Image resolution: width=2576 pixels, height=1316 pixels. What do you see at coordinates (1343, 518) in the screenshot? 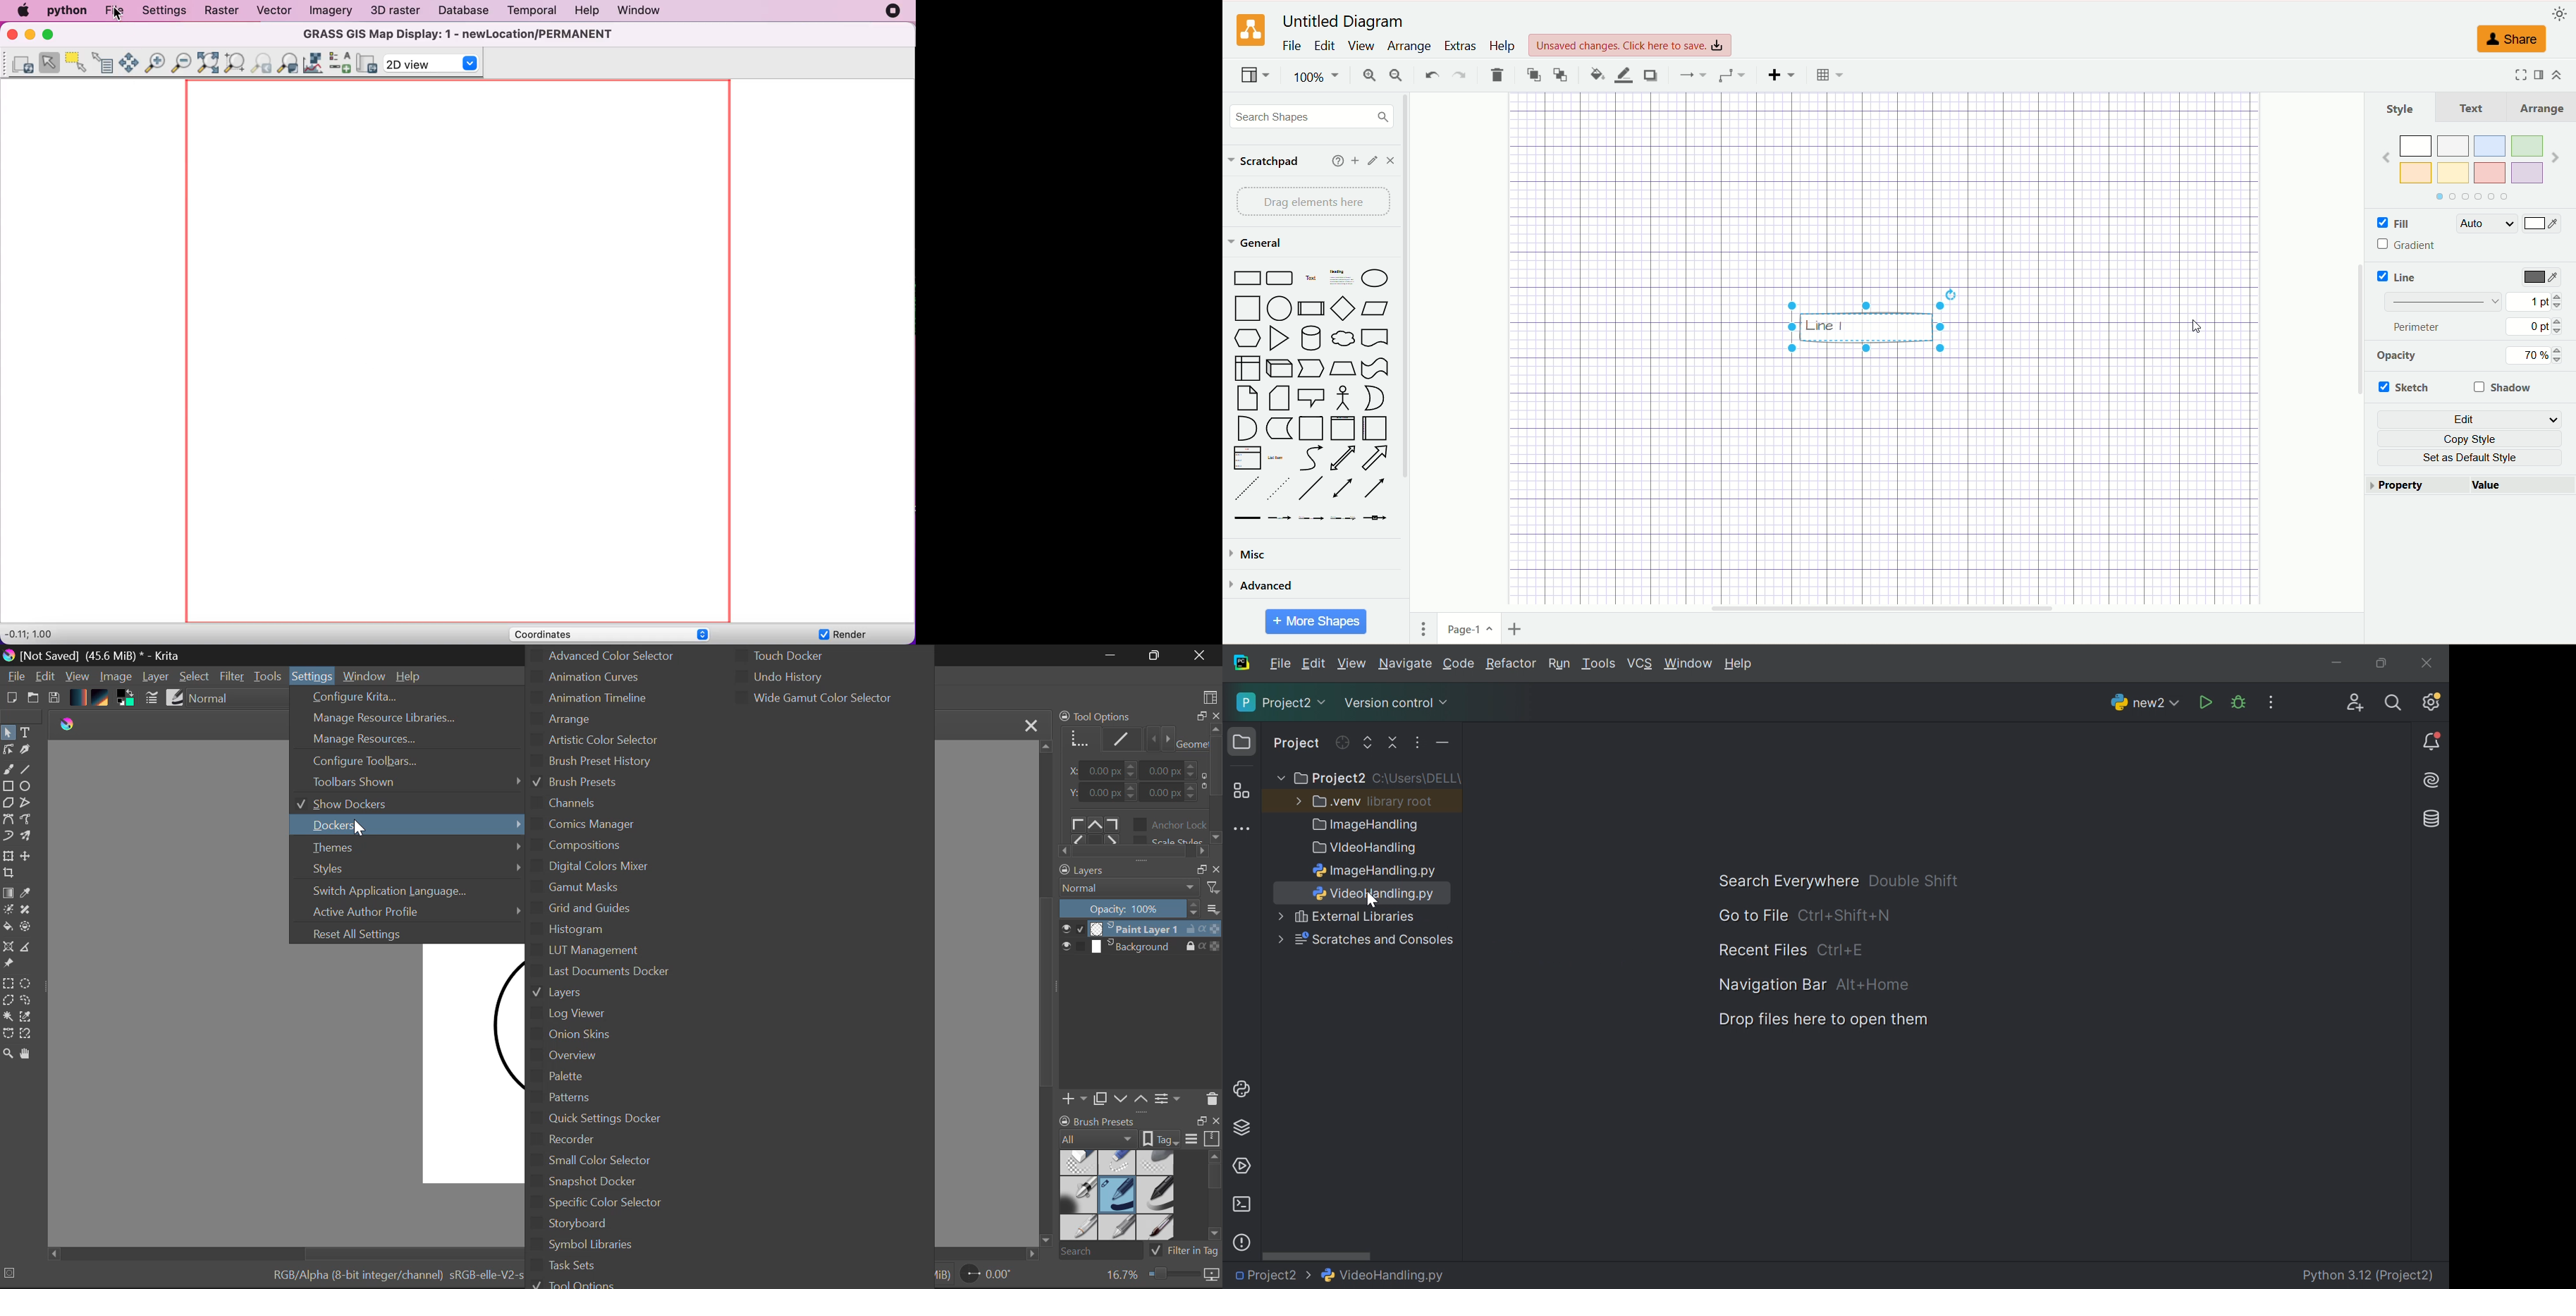
I see `Connector with 3 labels` at bounding box center [1343, 518].